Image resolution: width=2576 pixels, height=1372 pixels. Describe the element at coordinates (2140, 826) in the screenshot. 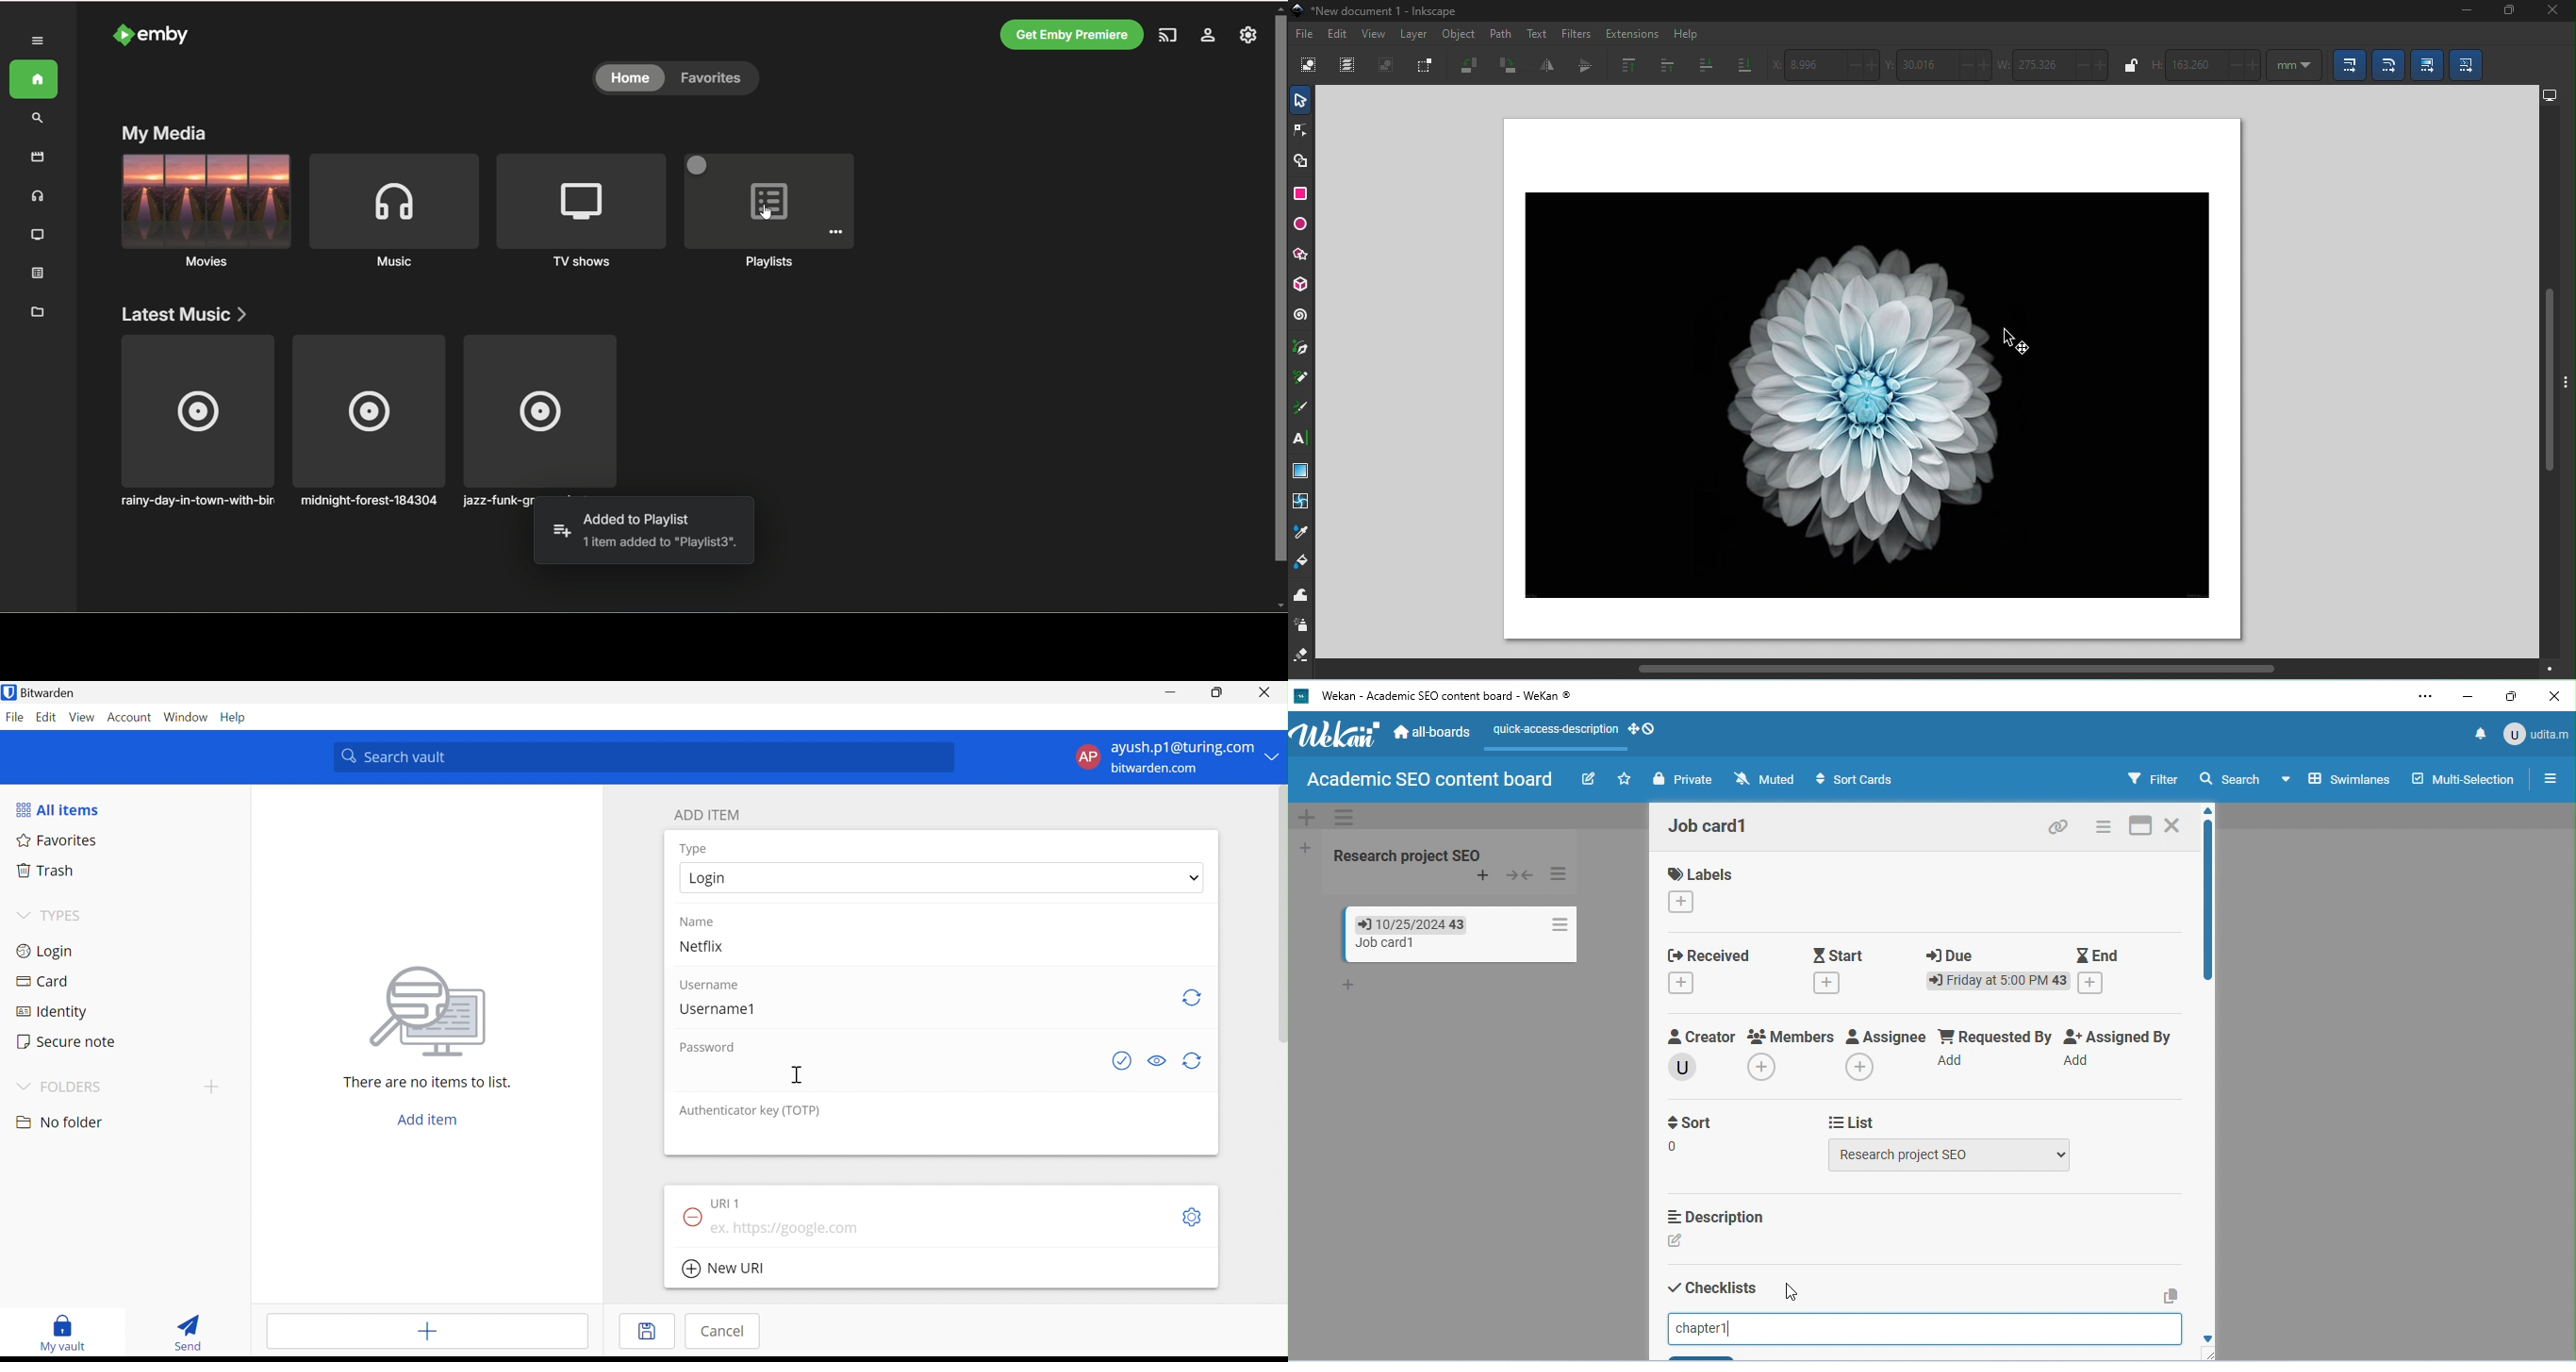

I see `maximize card` at that location.